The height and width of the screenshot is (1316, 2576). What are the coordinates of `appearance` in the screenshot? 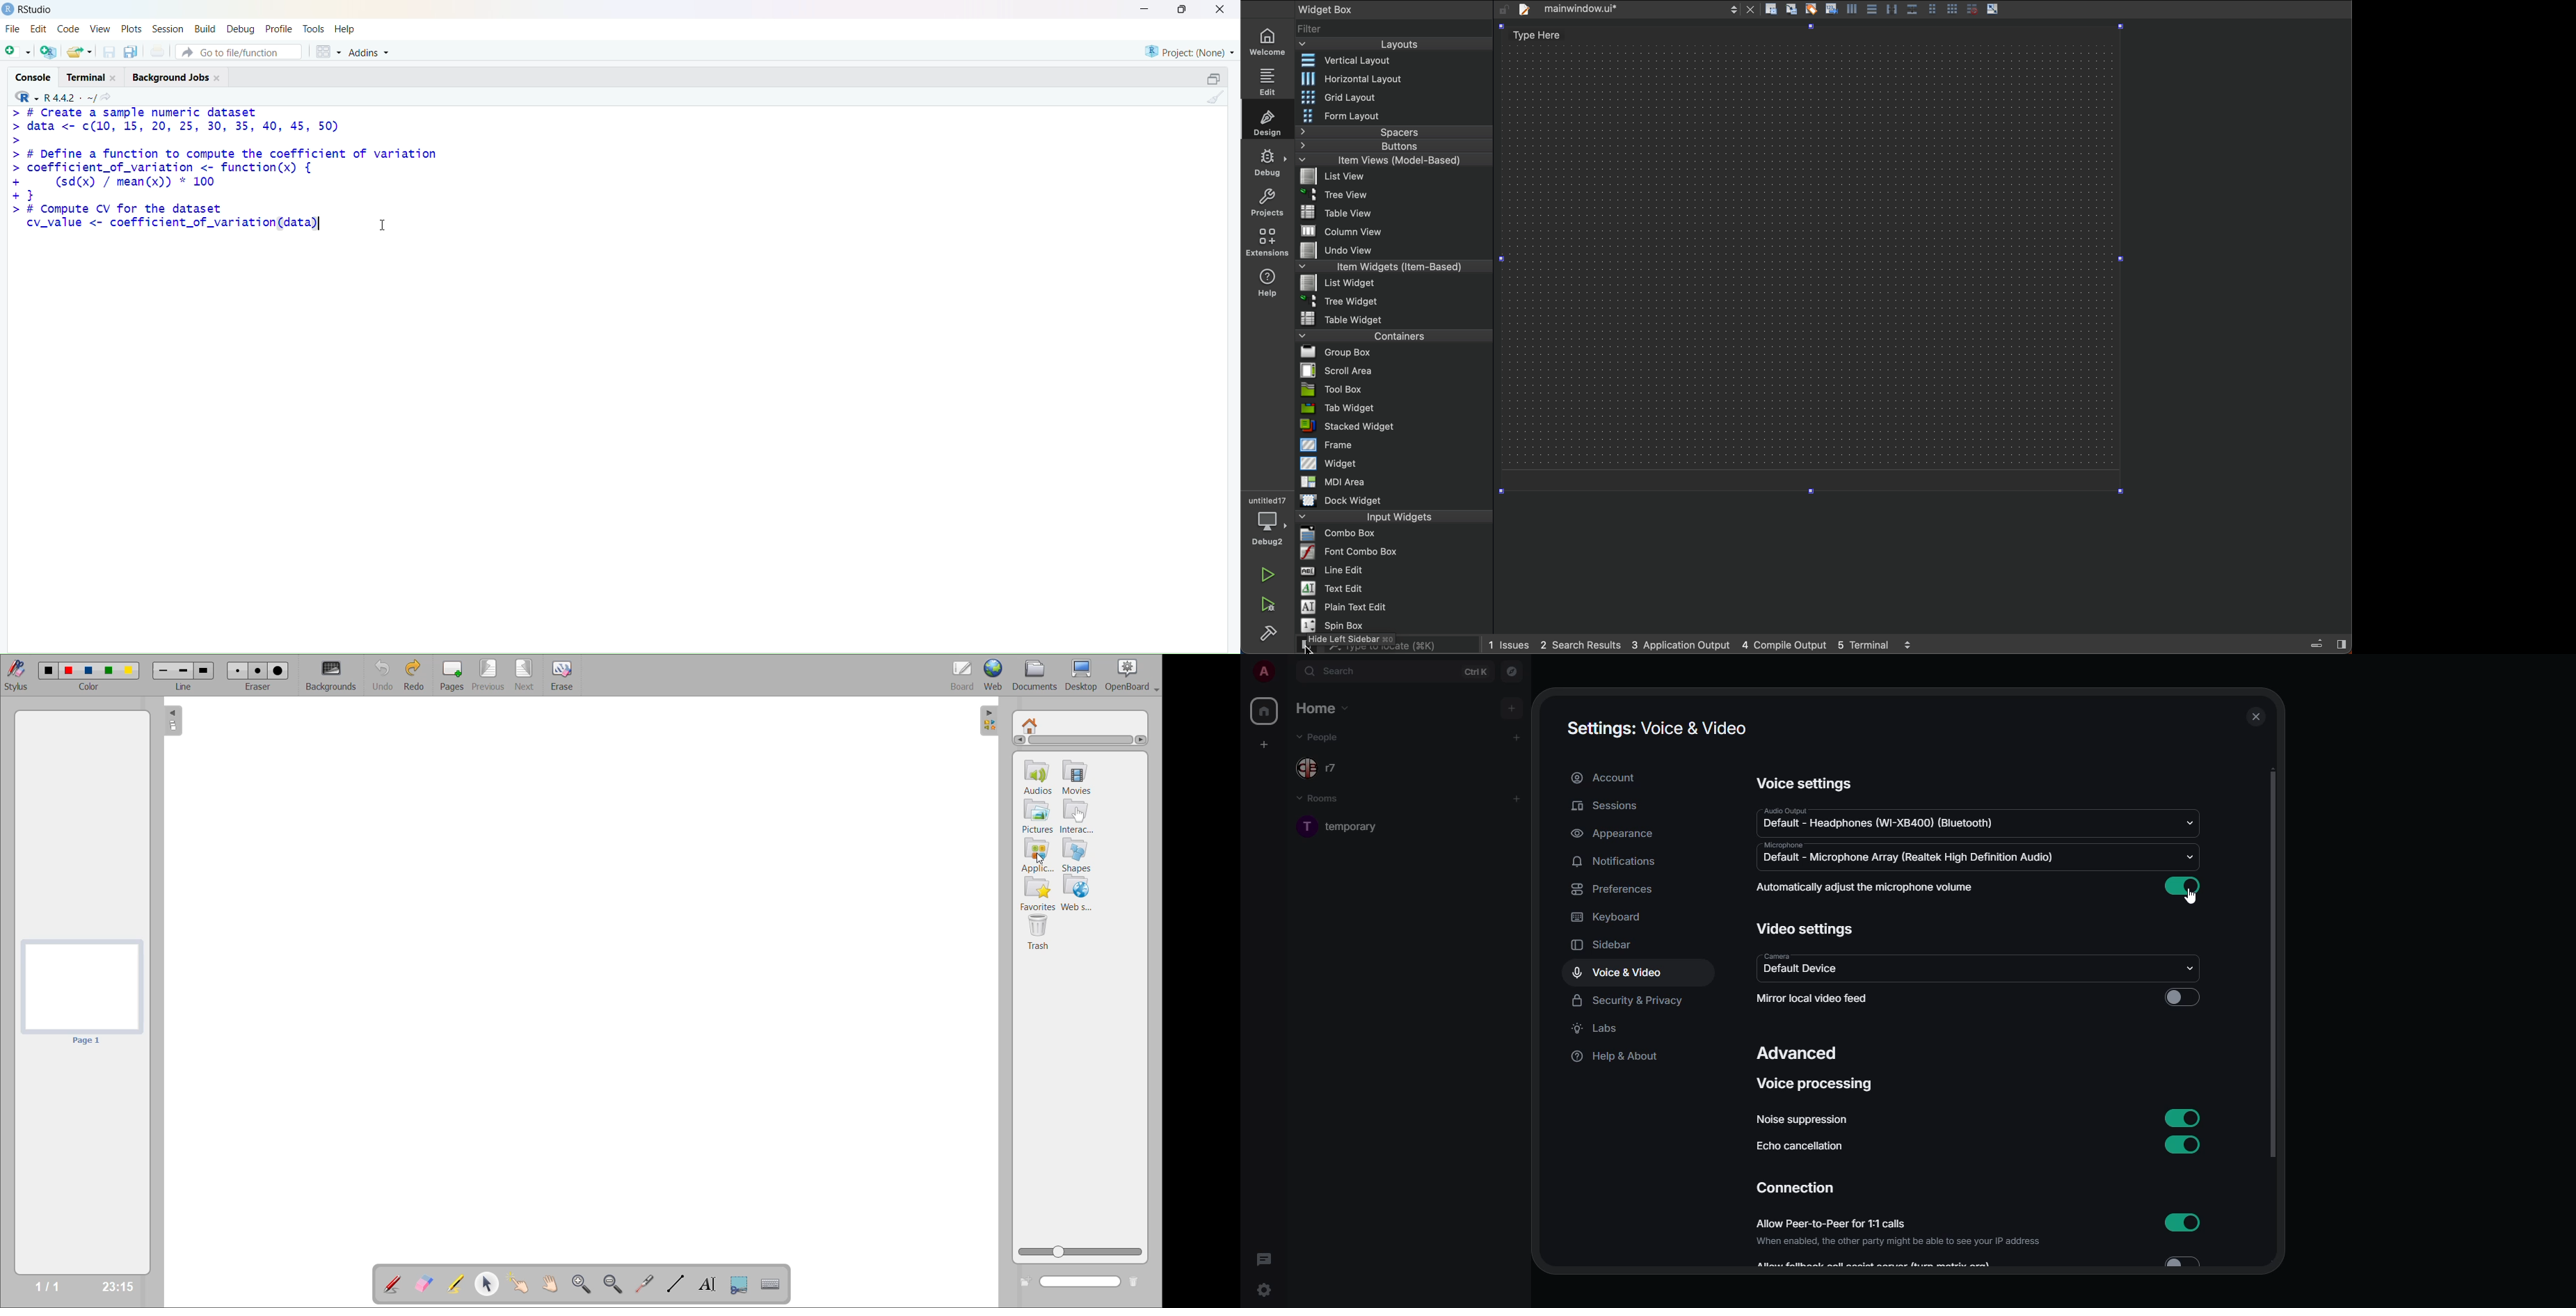 It's located at (1618, 834).